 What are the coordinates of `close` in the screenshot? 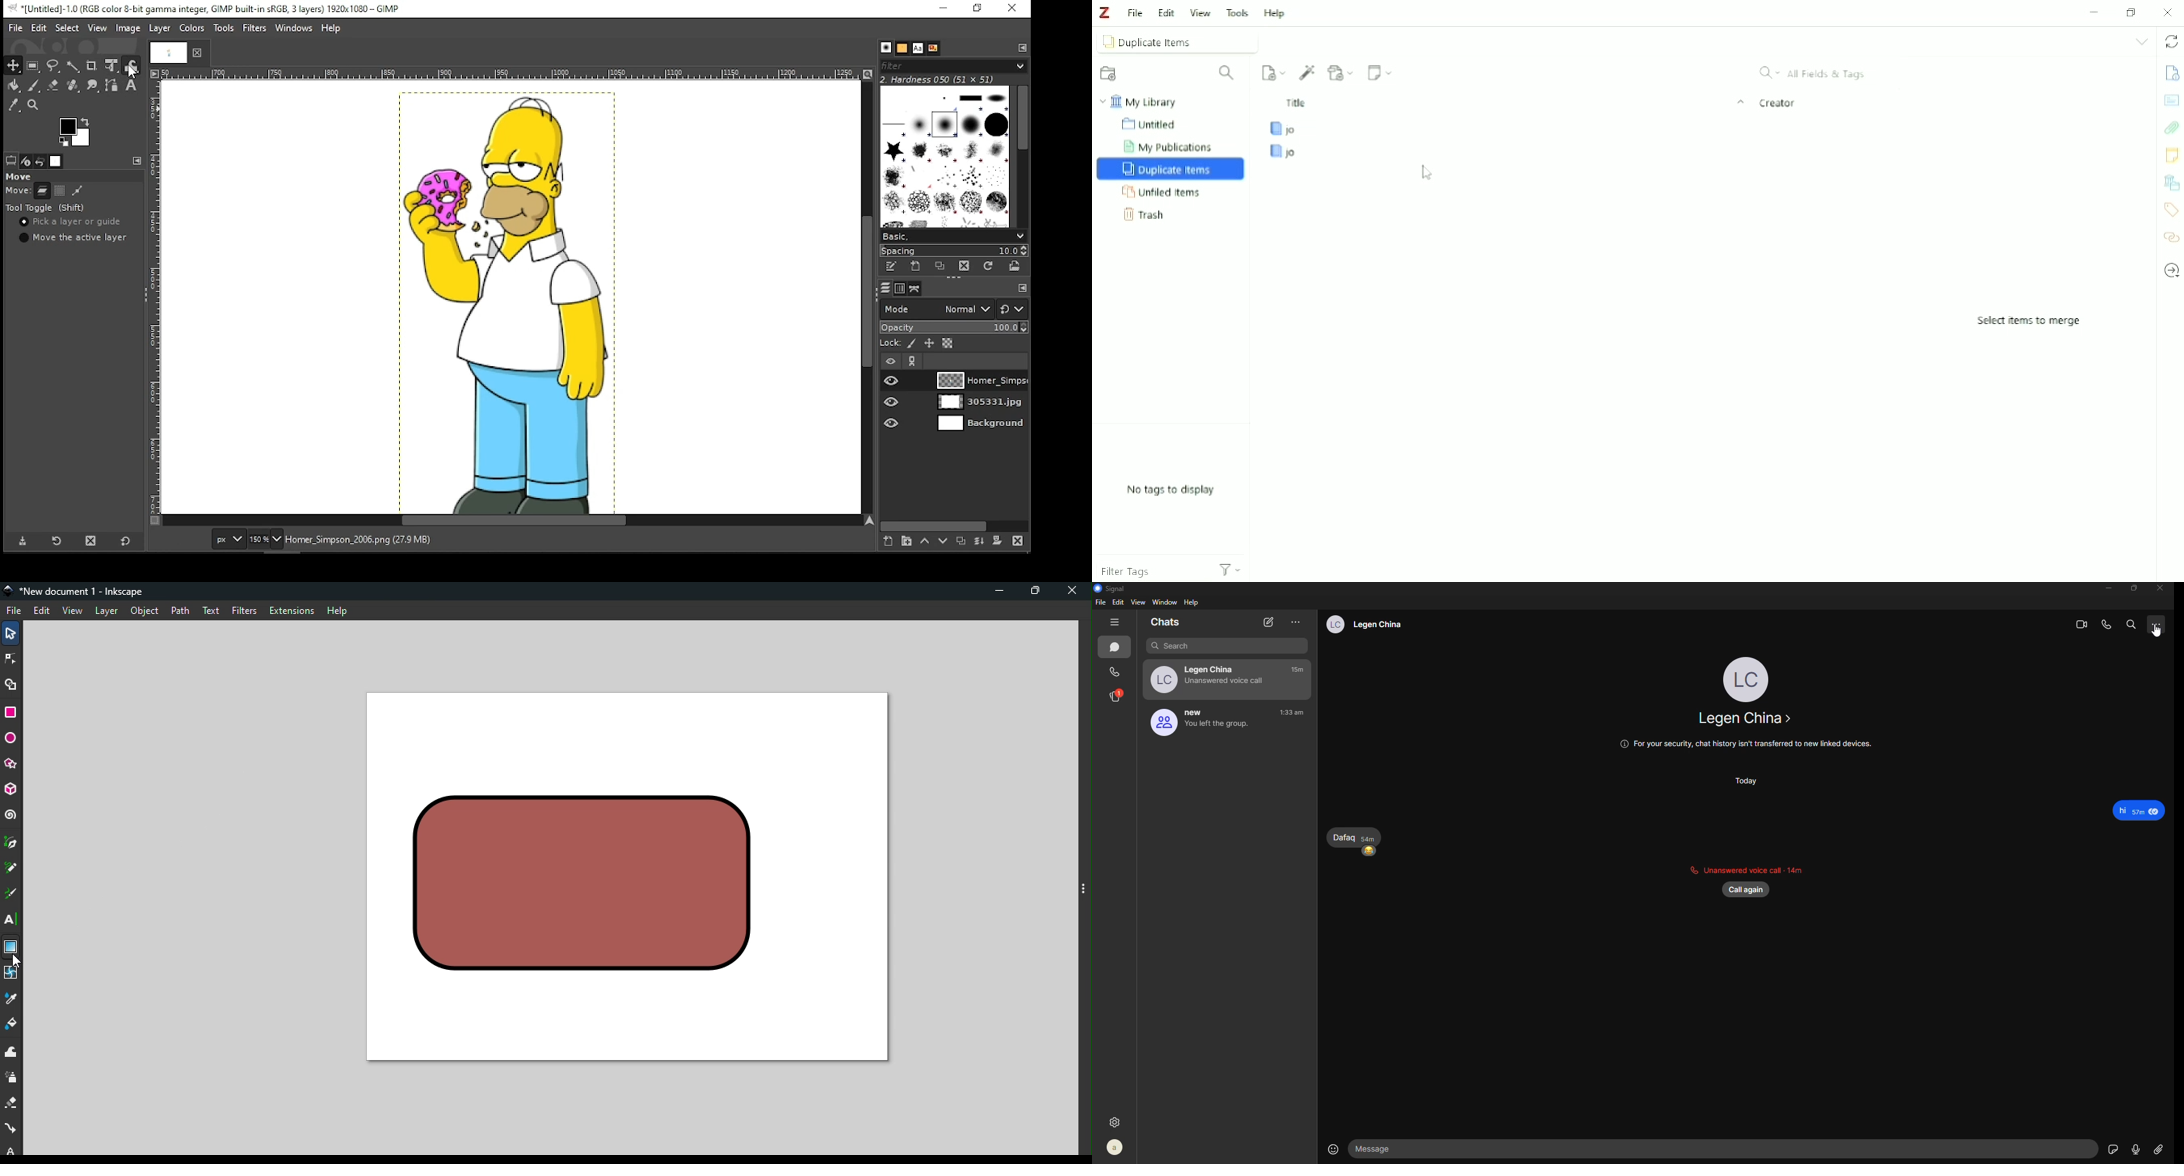 It's located at (2157, 588).